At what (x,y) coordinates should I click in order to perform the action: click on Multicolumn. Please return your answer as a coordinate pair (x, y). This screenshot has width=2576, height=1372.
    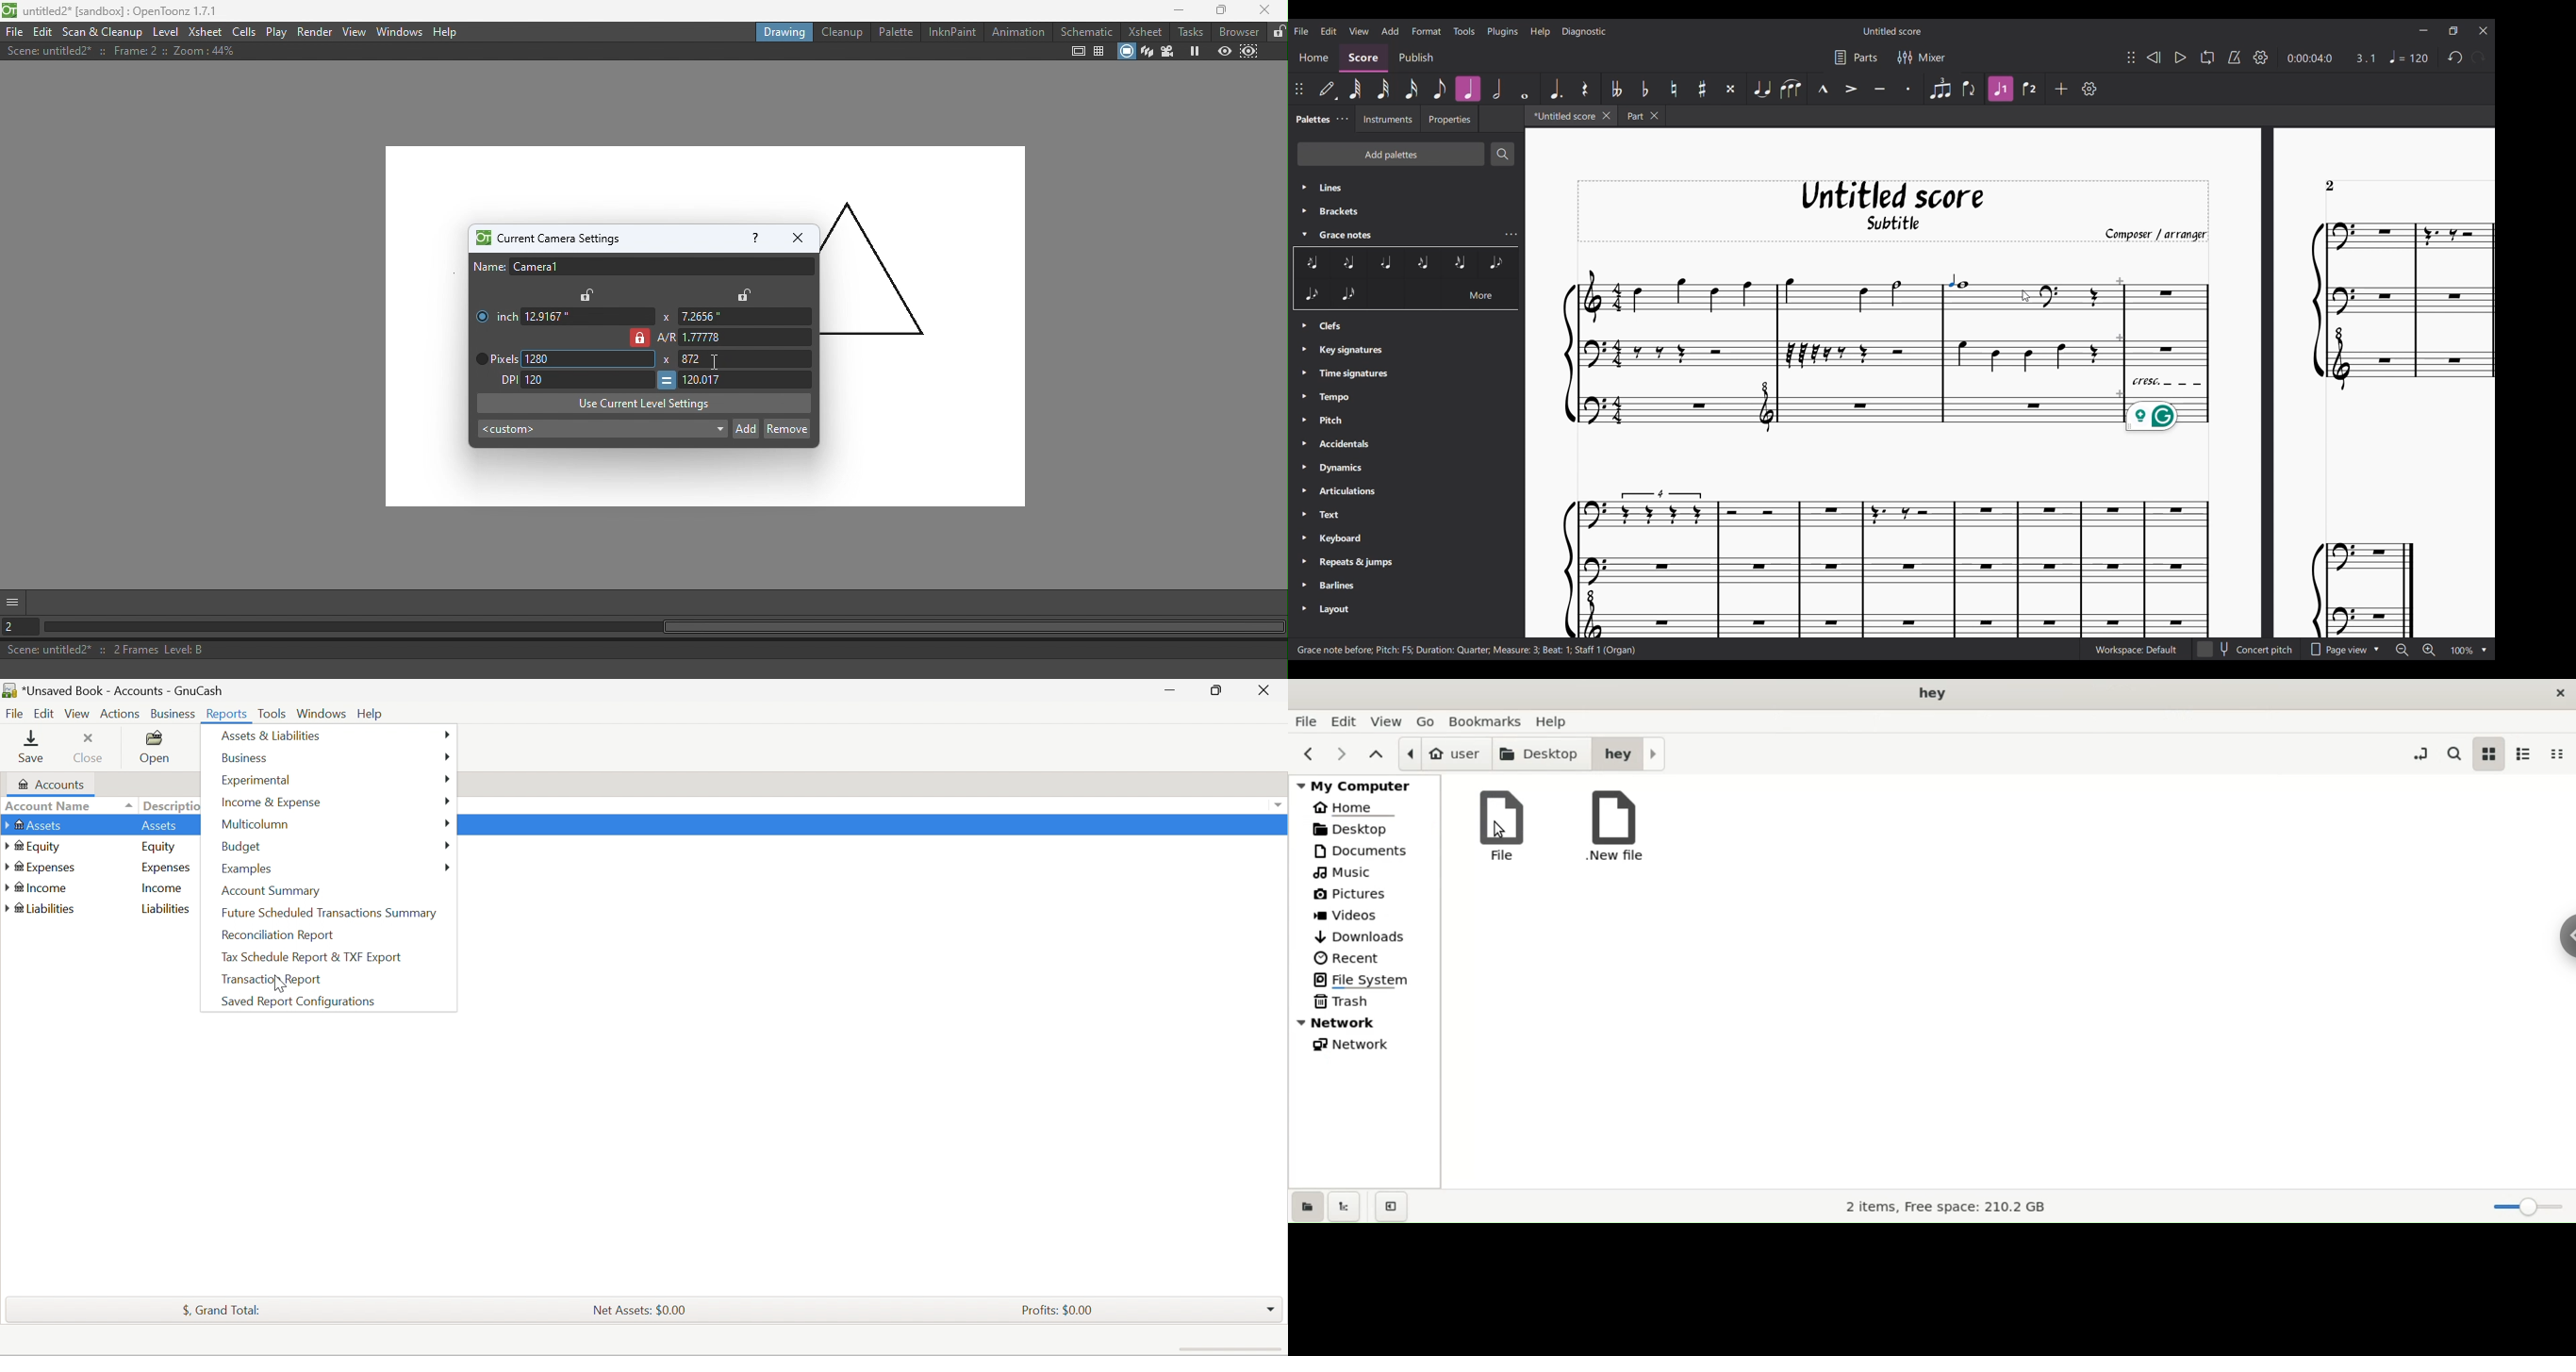
    Looking at the image, I should click on (256, 826).